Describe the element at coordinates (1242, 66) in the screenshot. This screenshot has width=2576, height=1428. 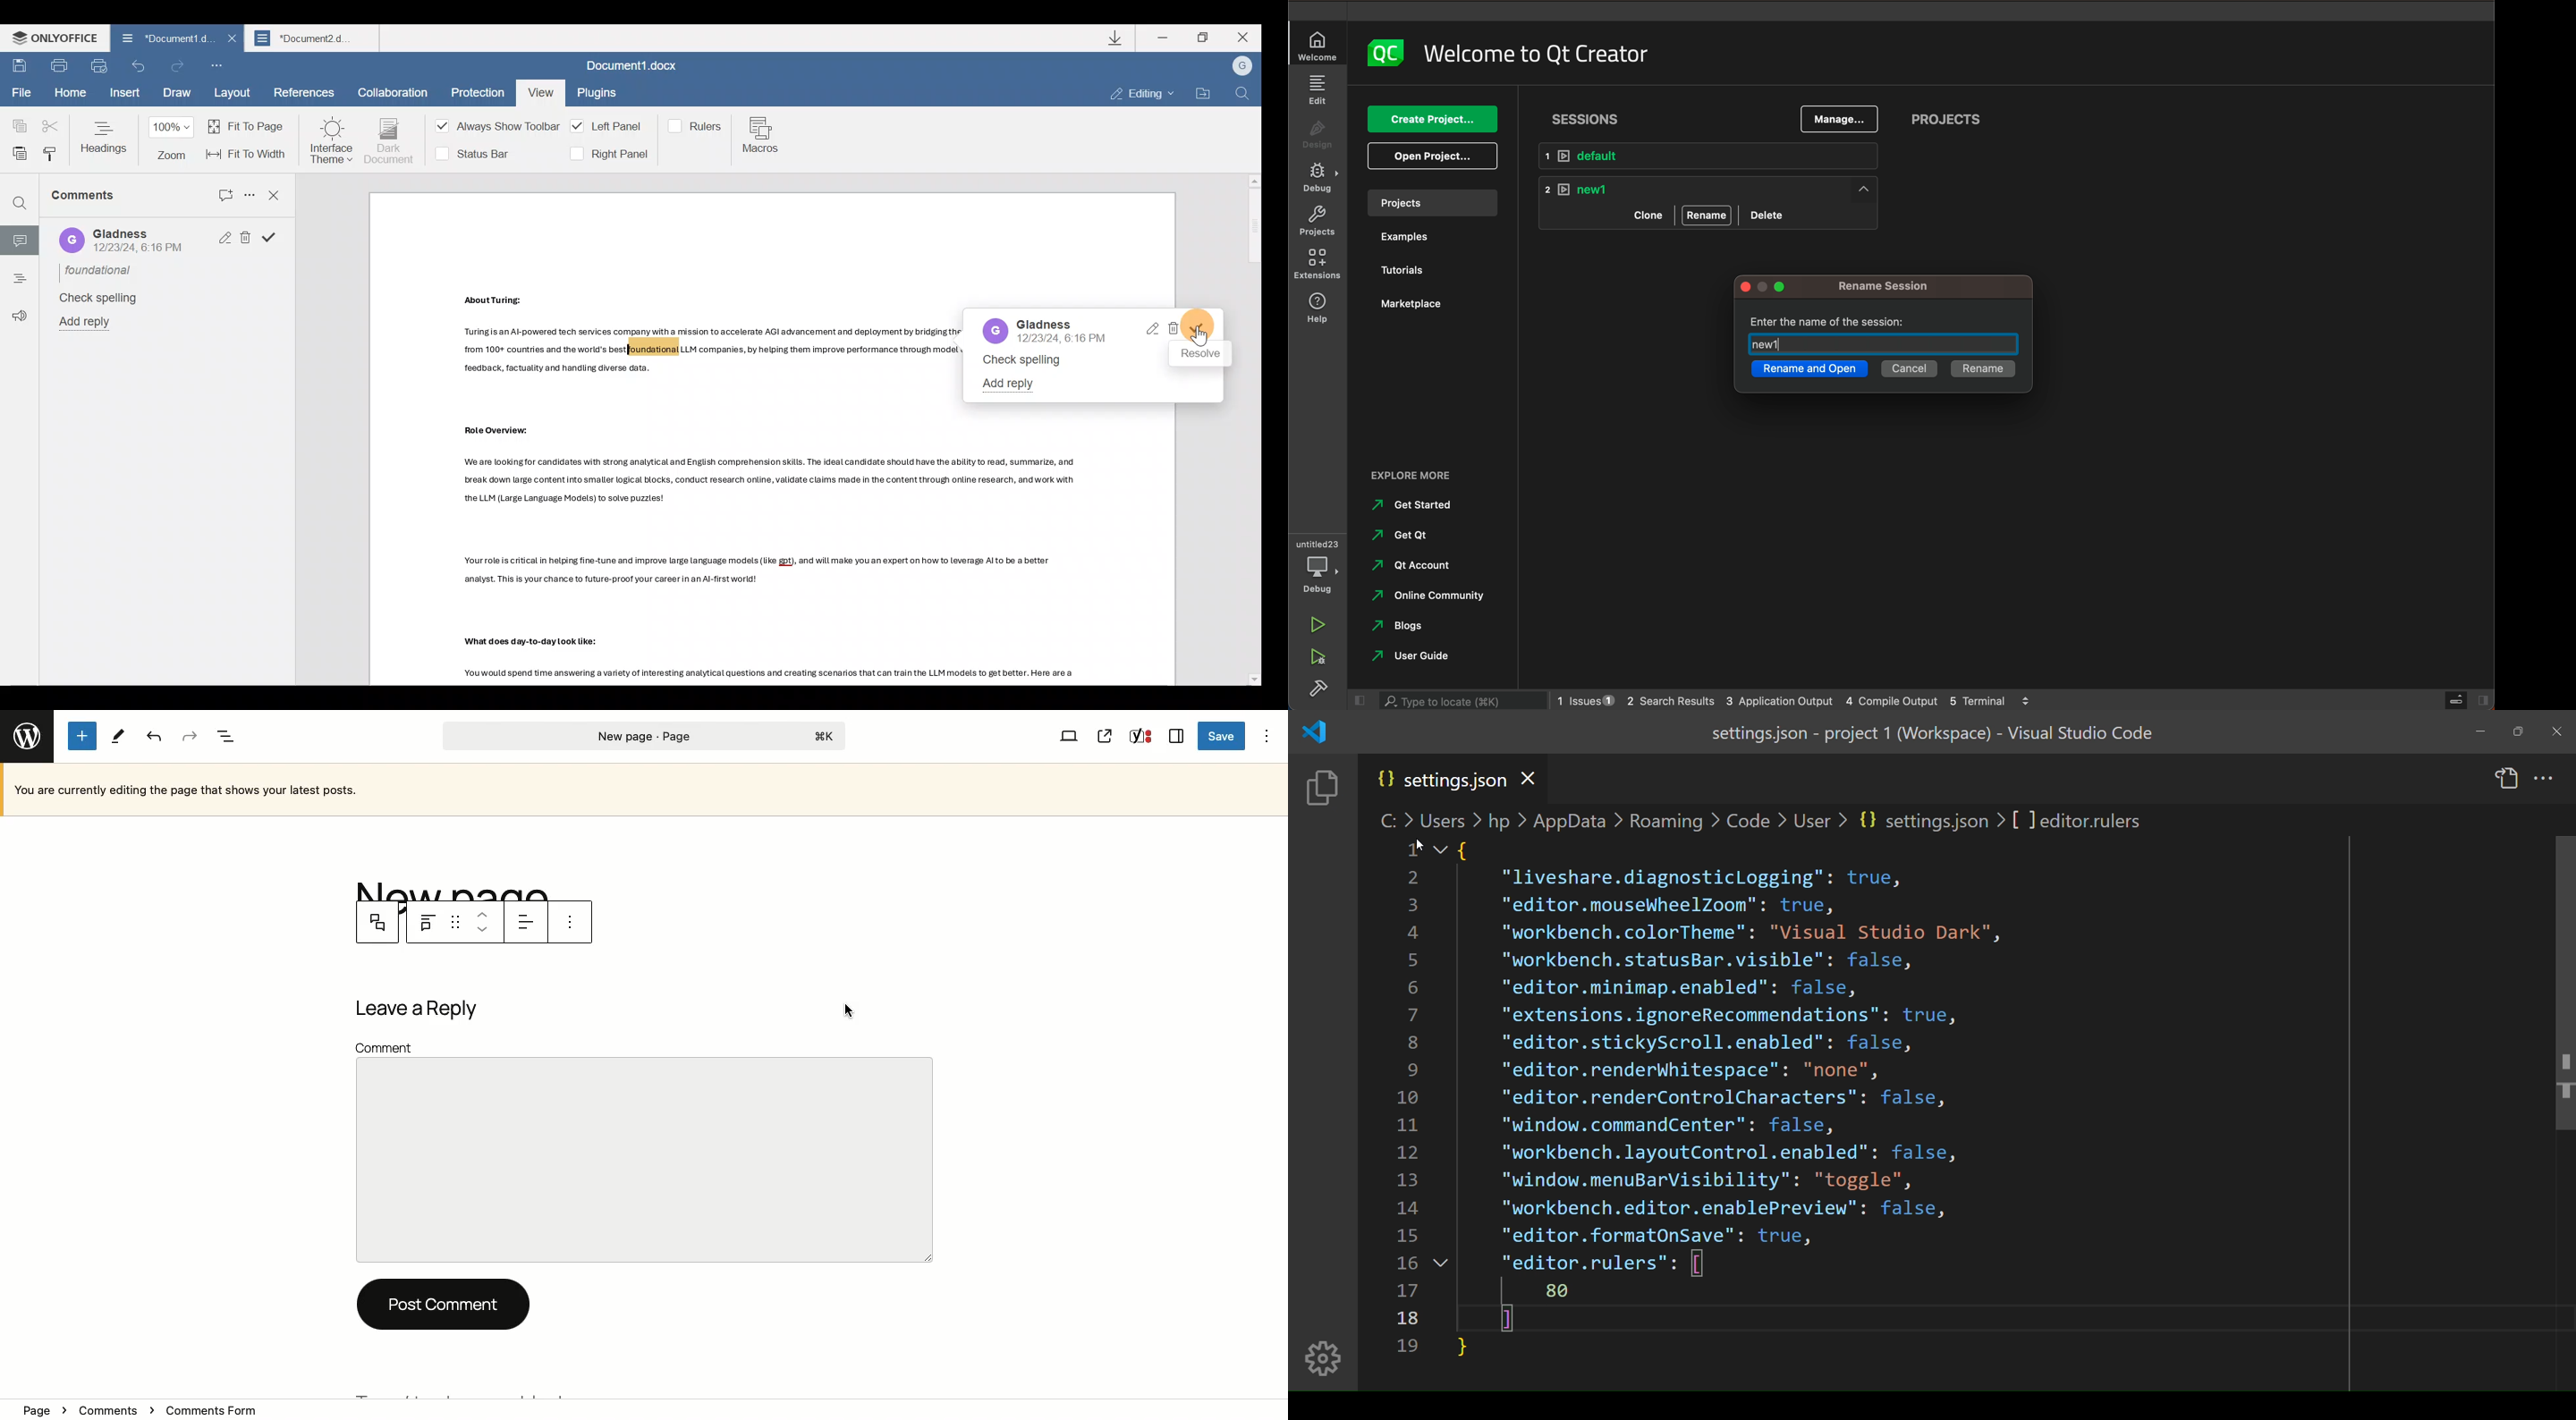
I see `Account name` at that location.